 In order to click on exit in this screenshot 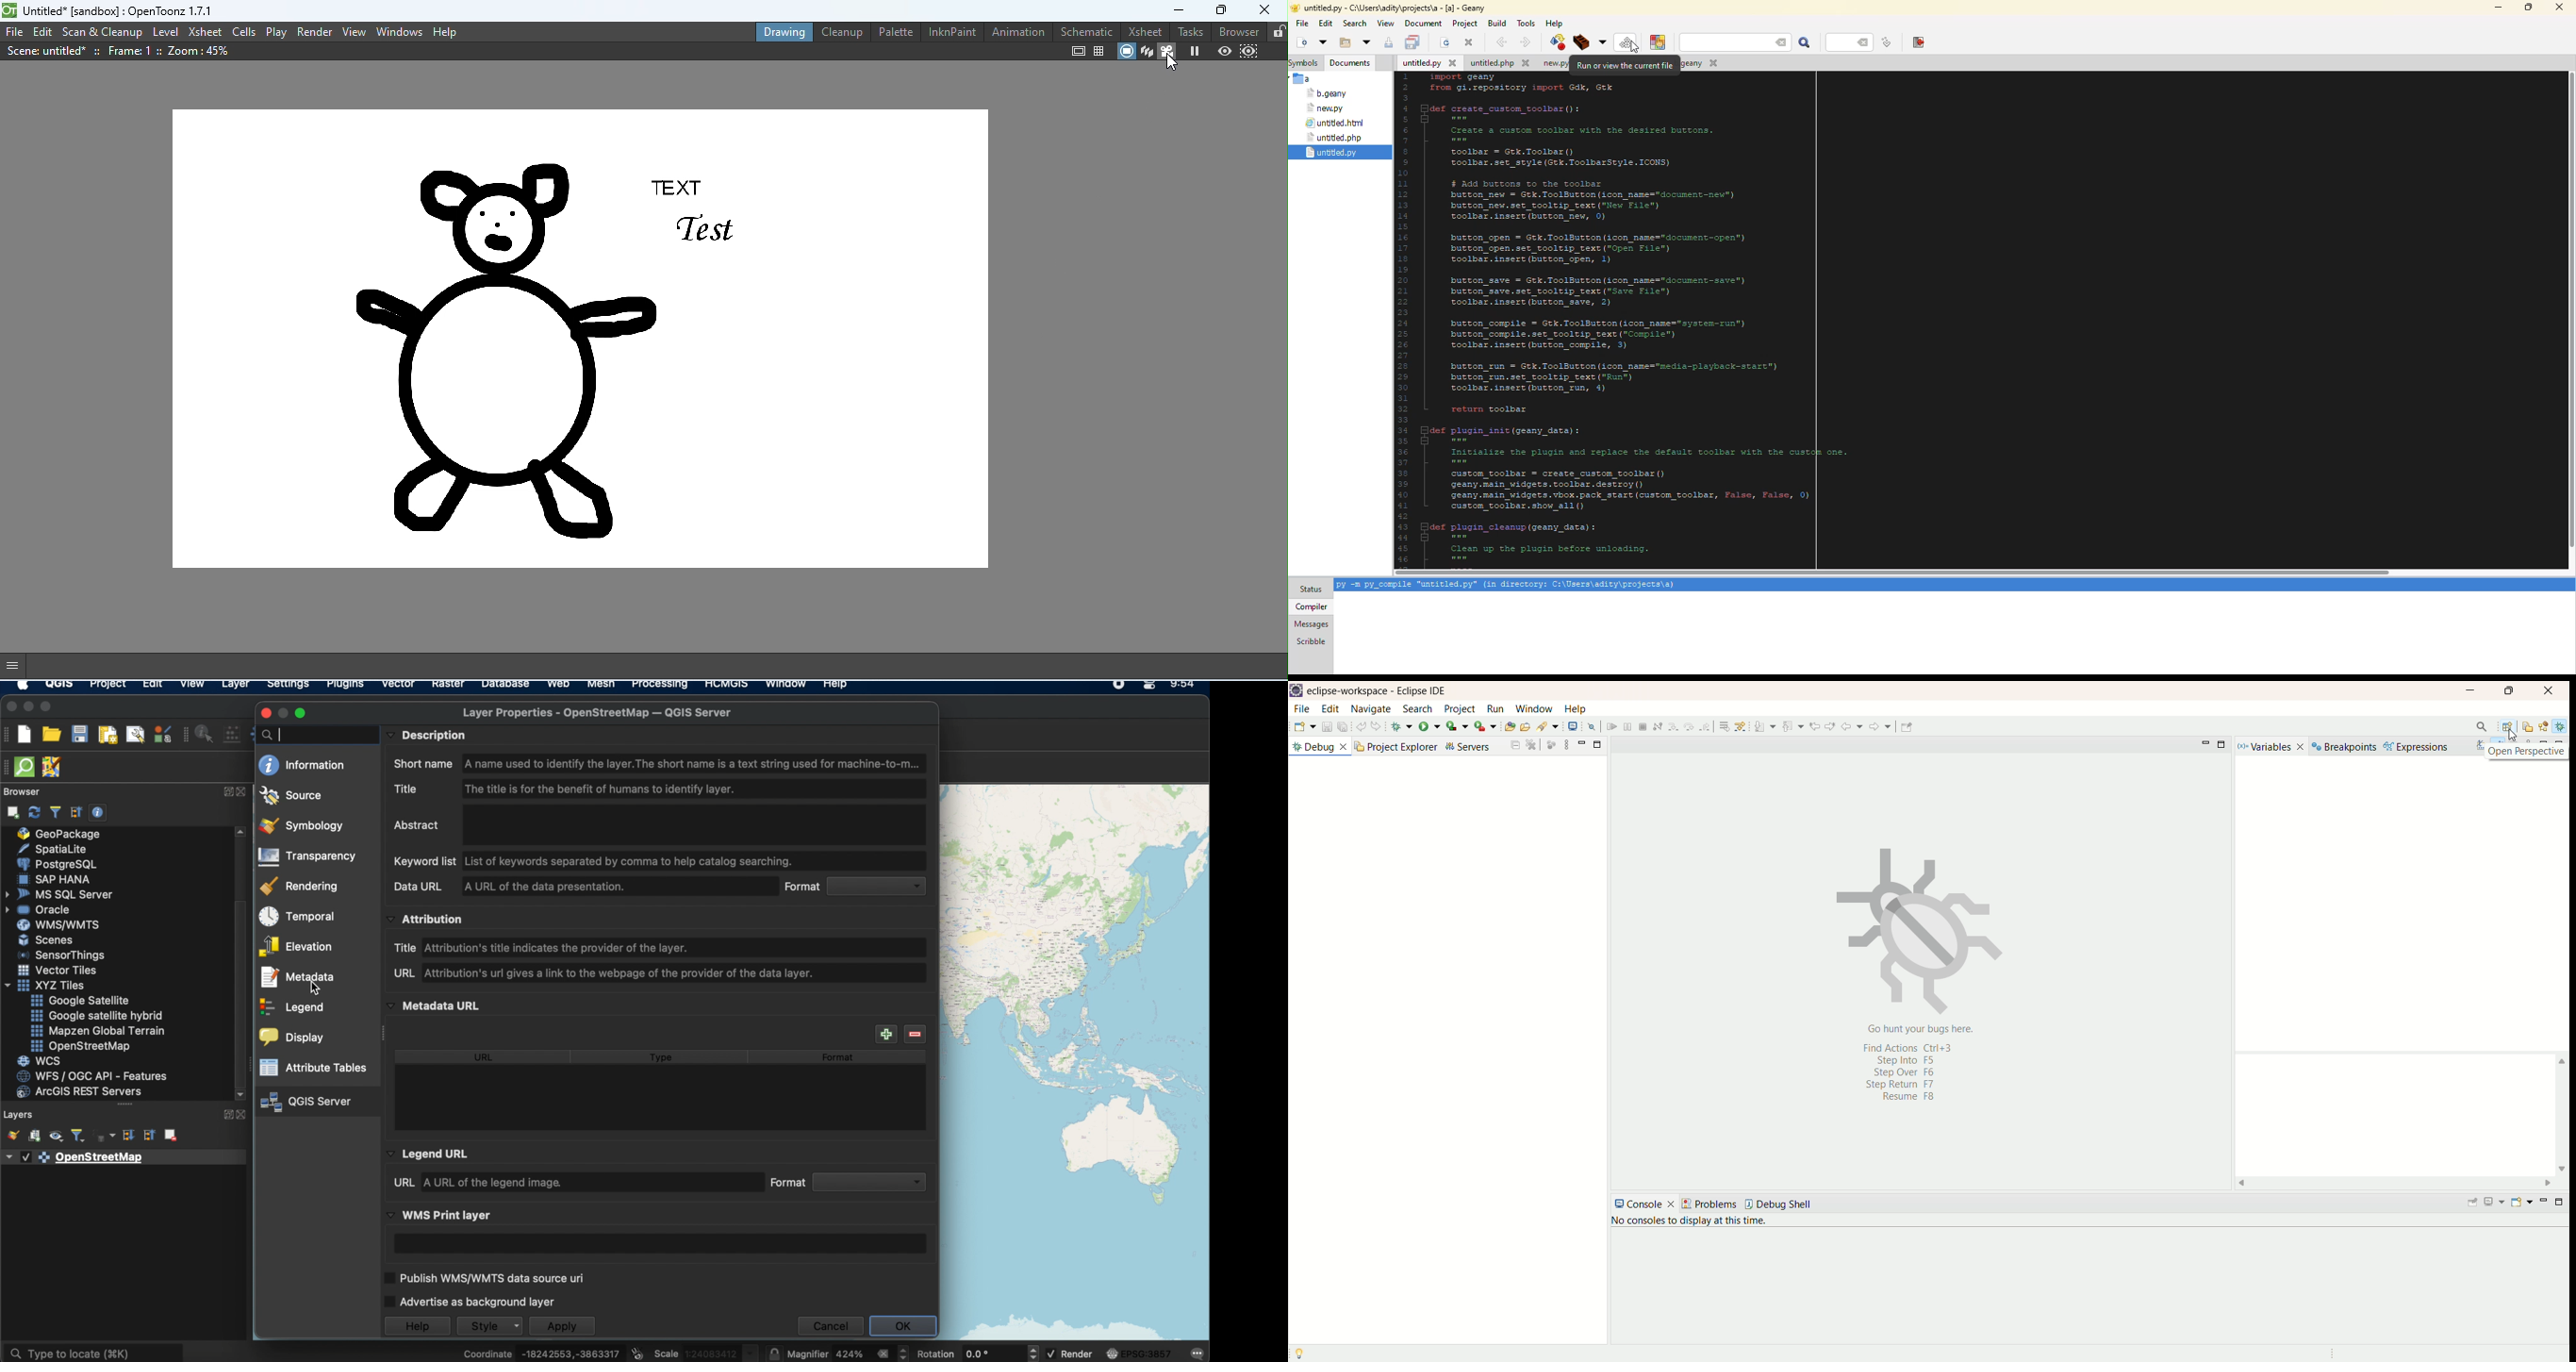, I will do `click(1919, 42)`.